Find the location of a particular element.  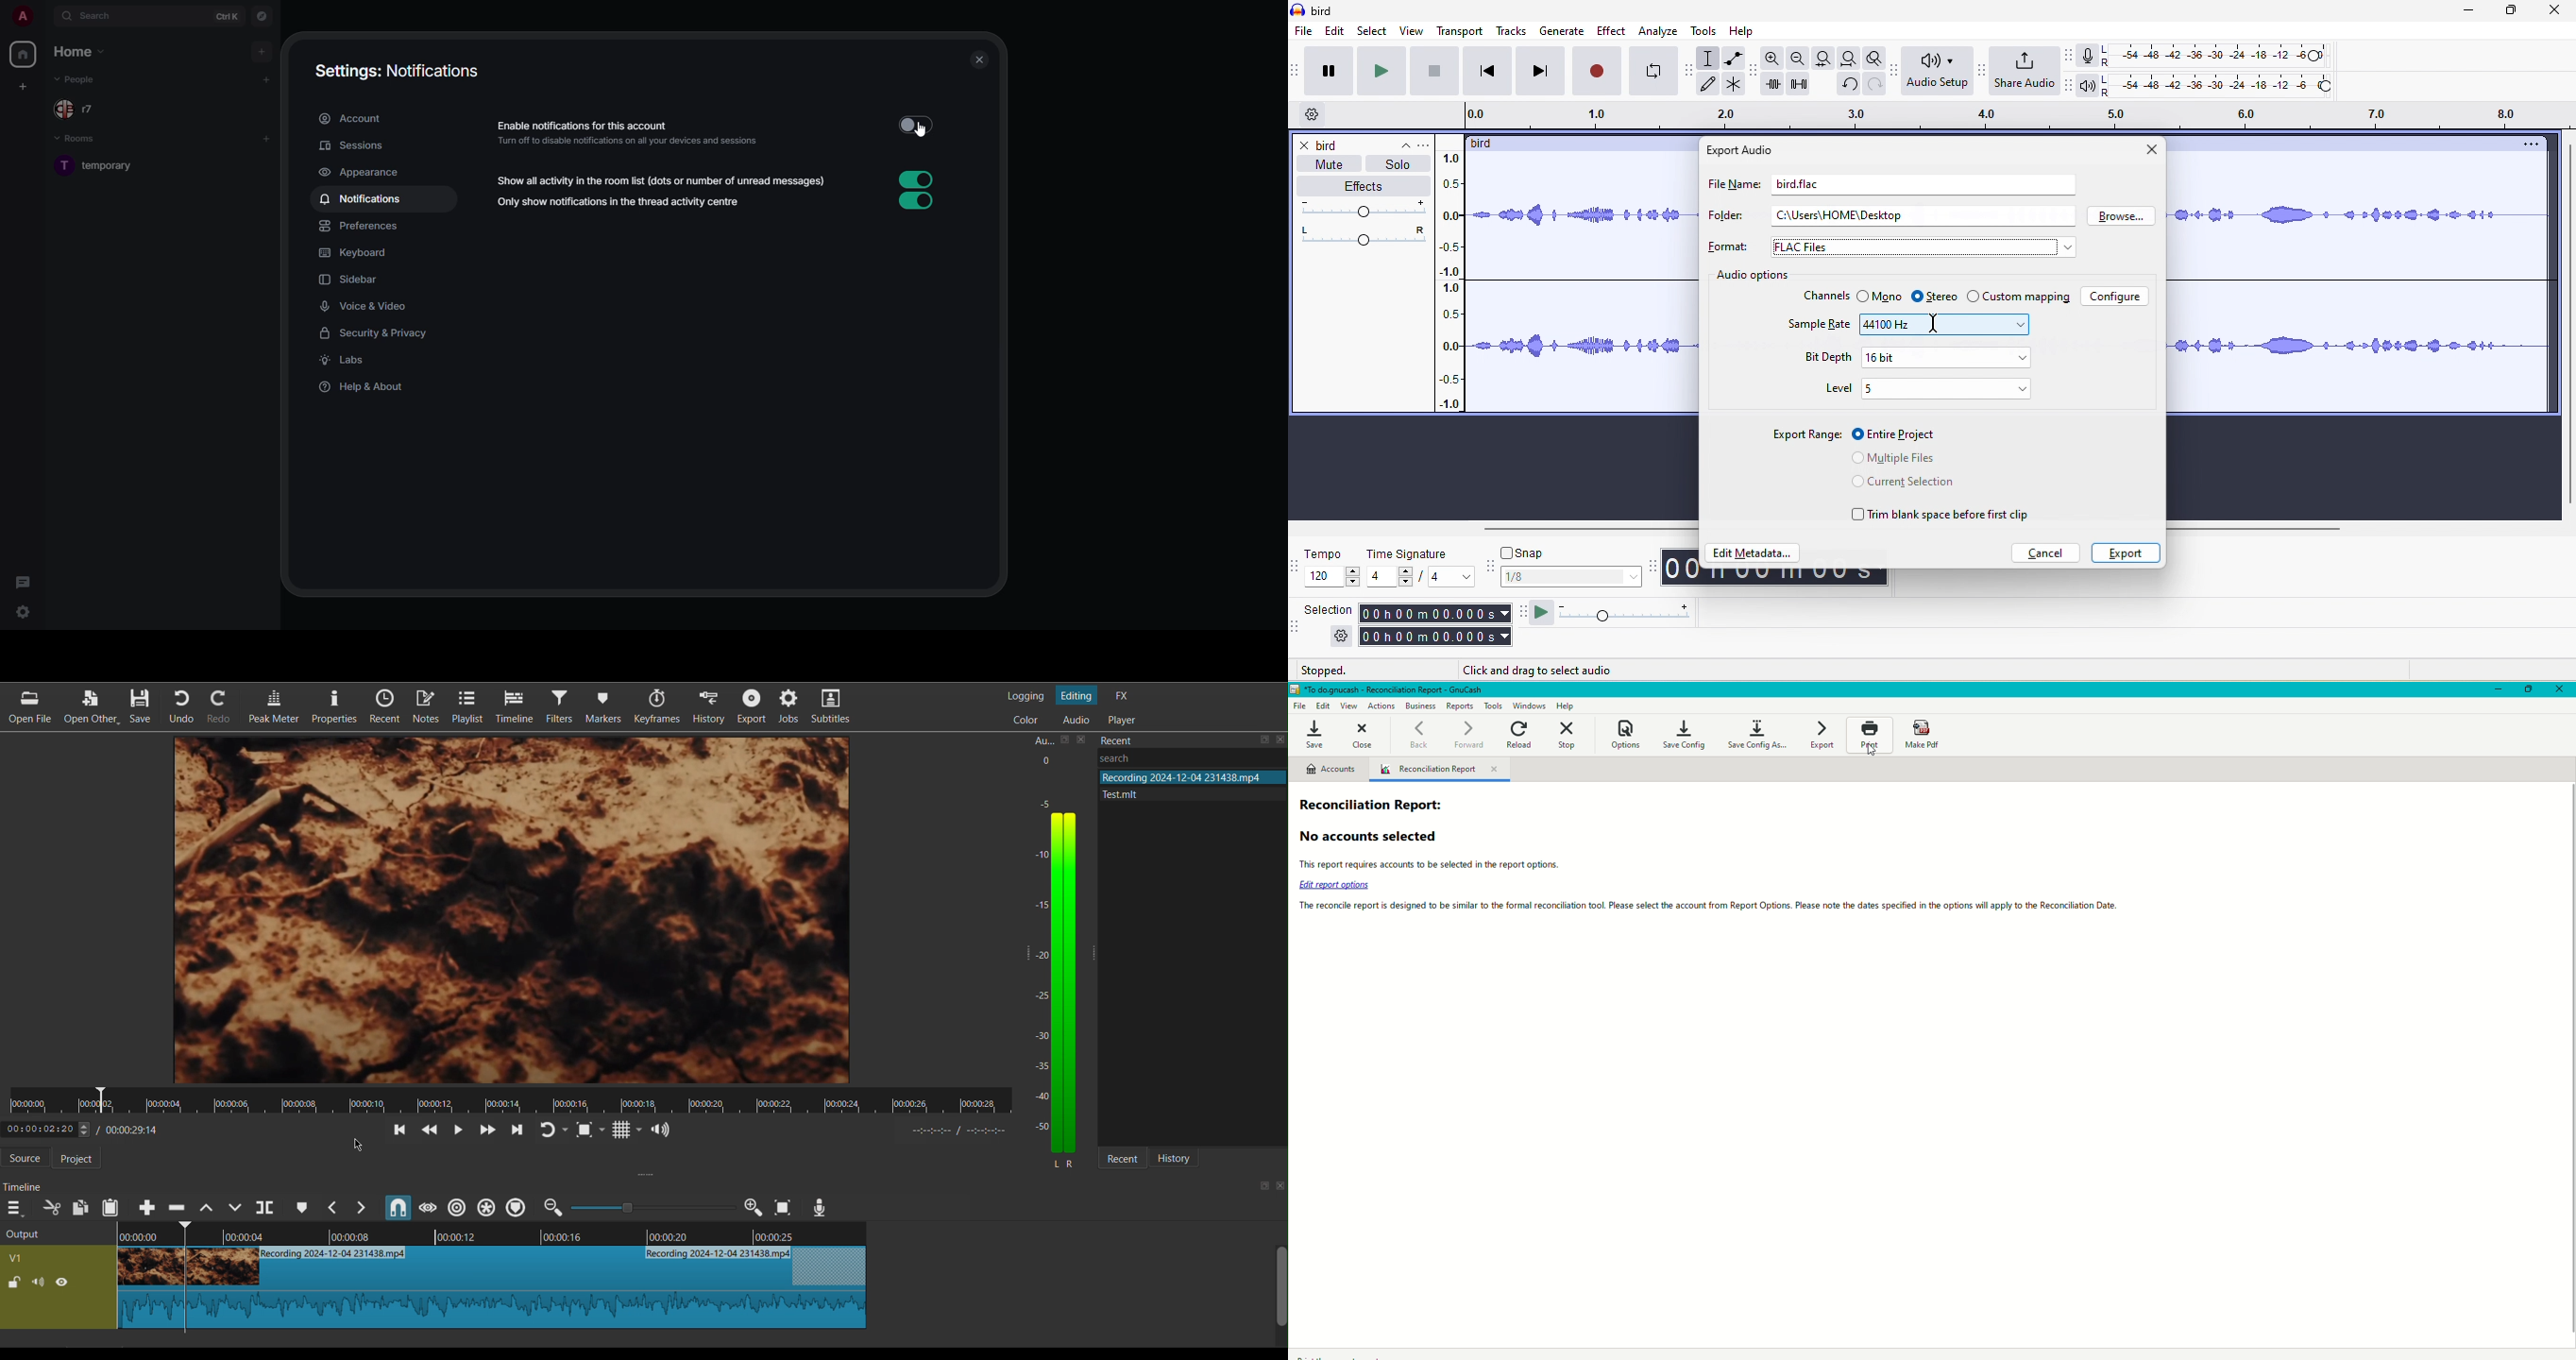

Markers is located at coordinates (603, 708).